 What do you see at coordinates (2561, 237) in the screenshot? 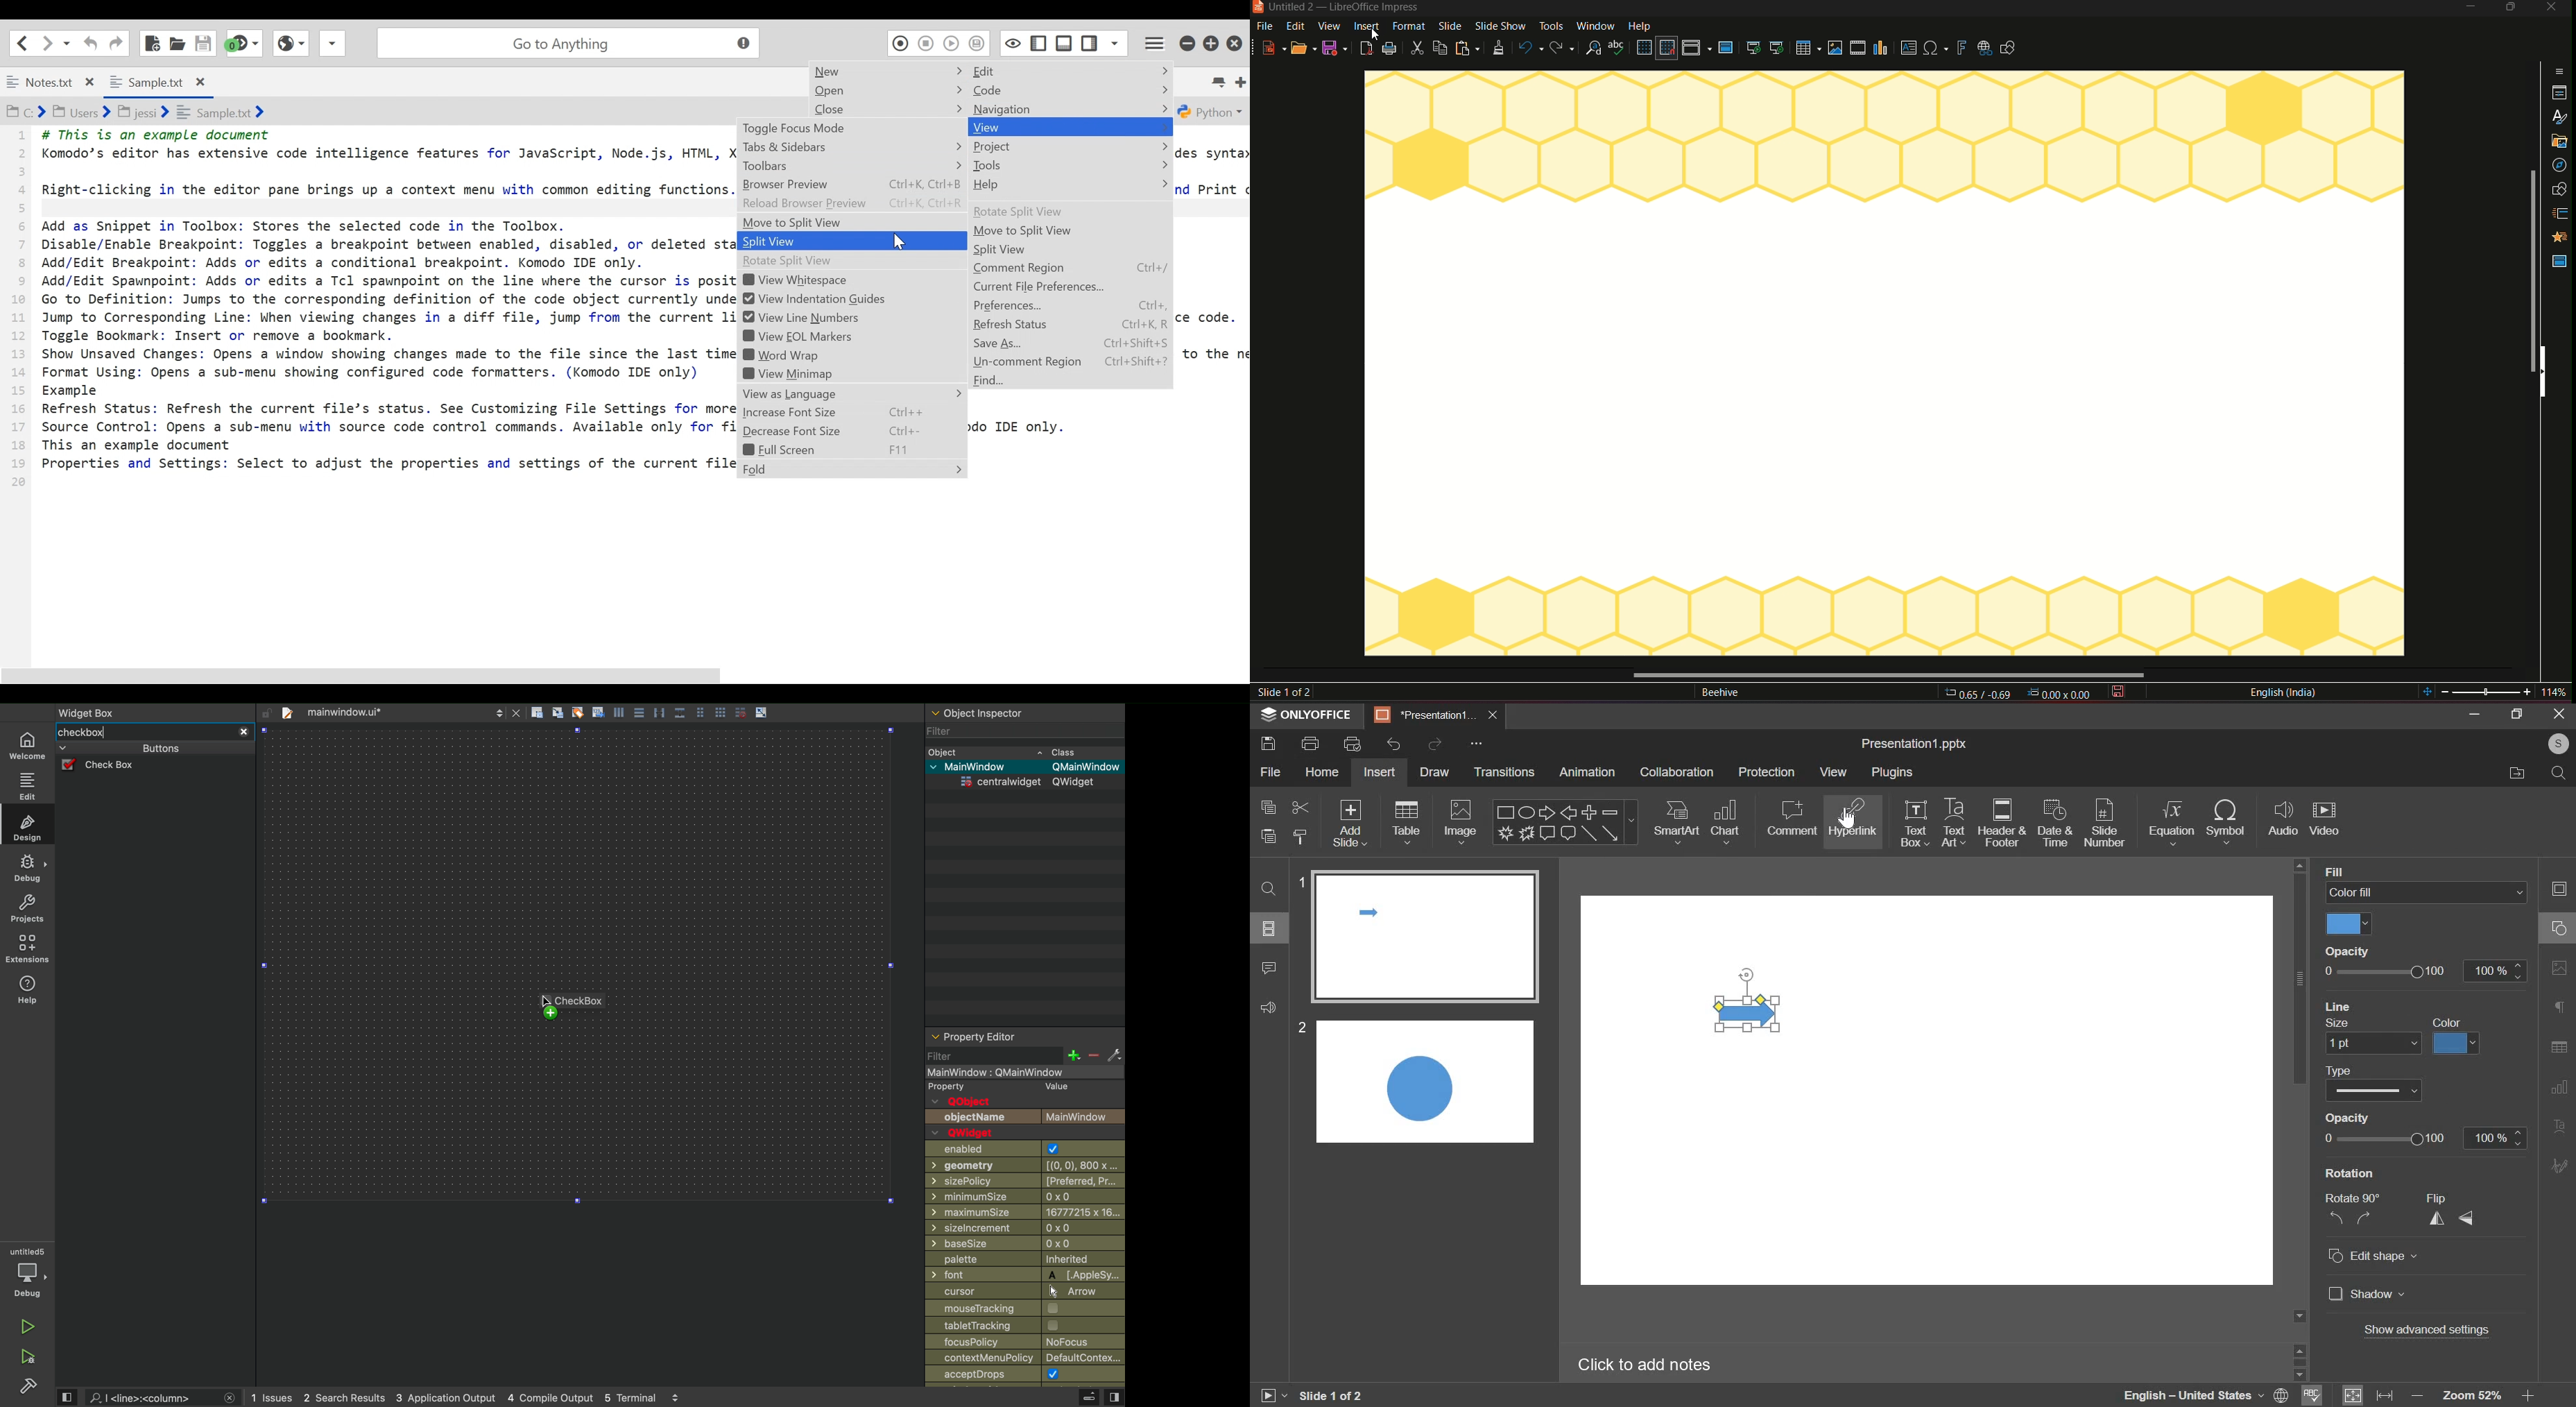
I see `animation` at bounding box center [2561, 237].